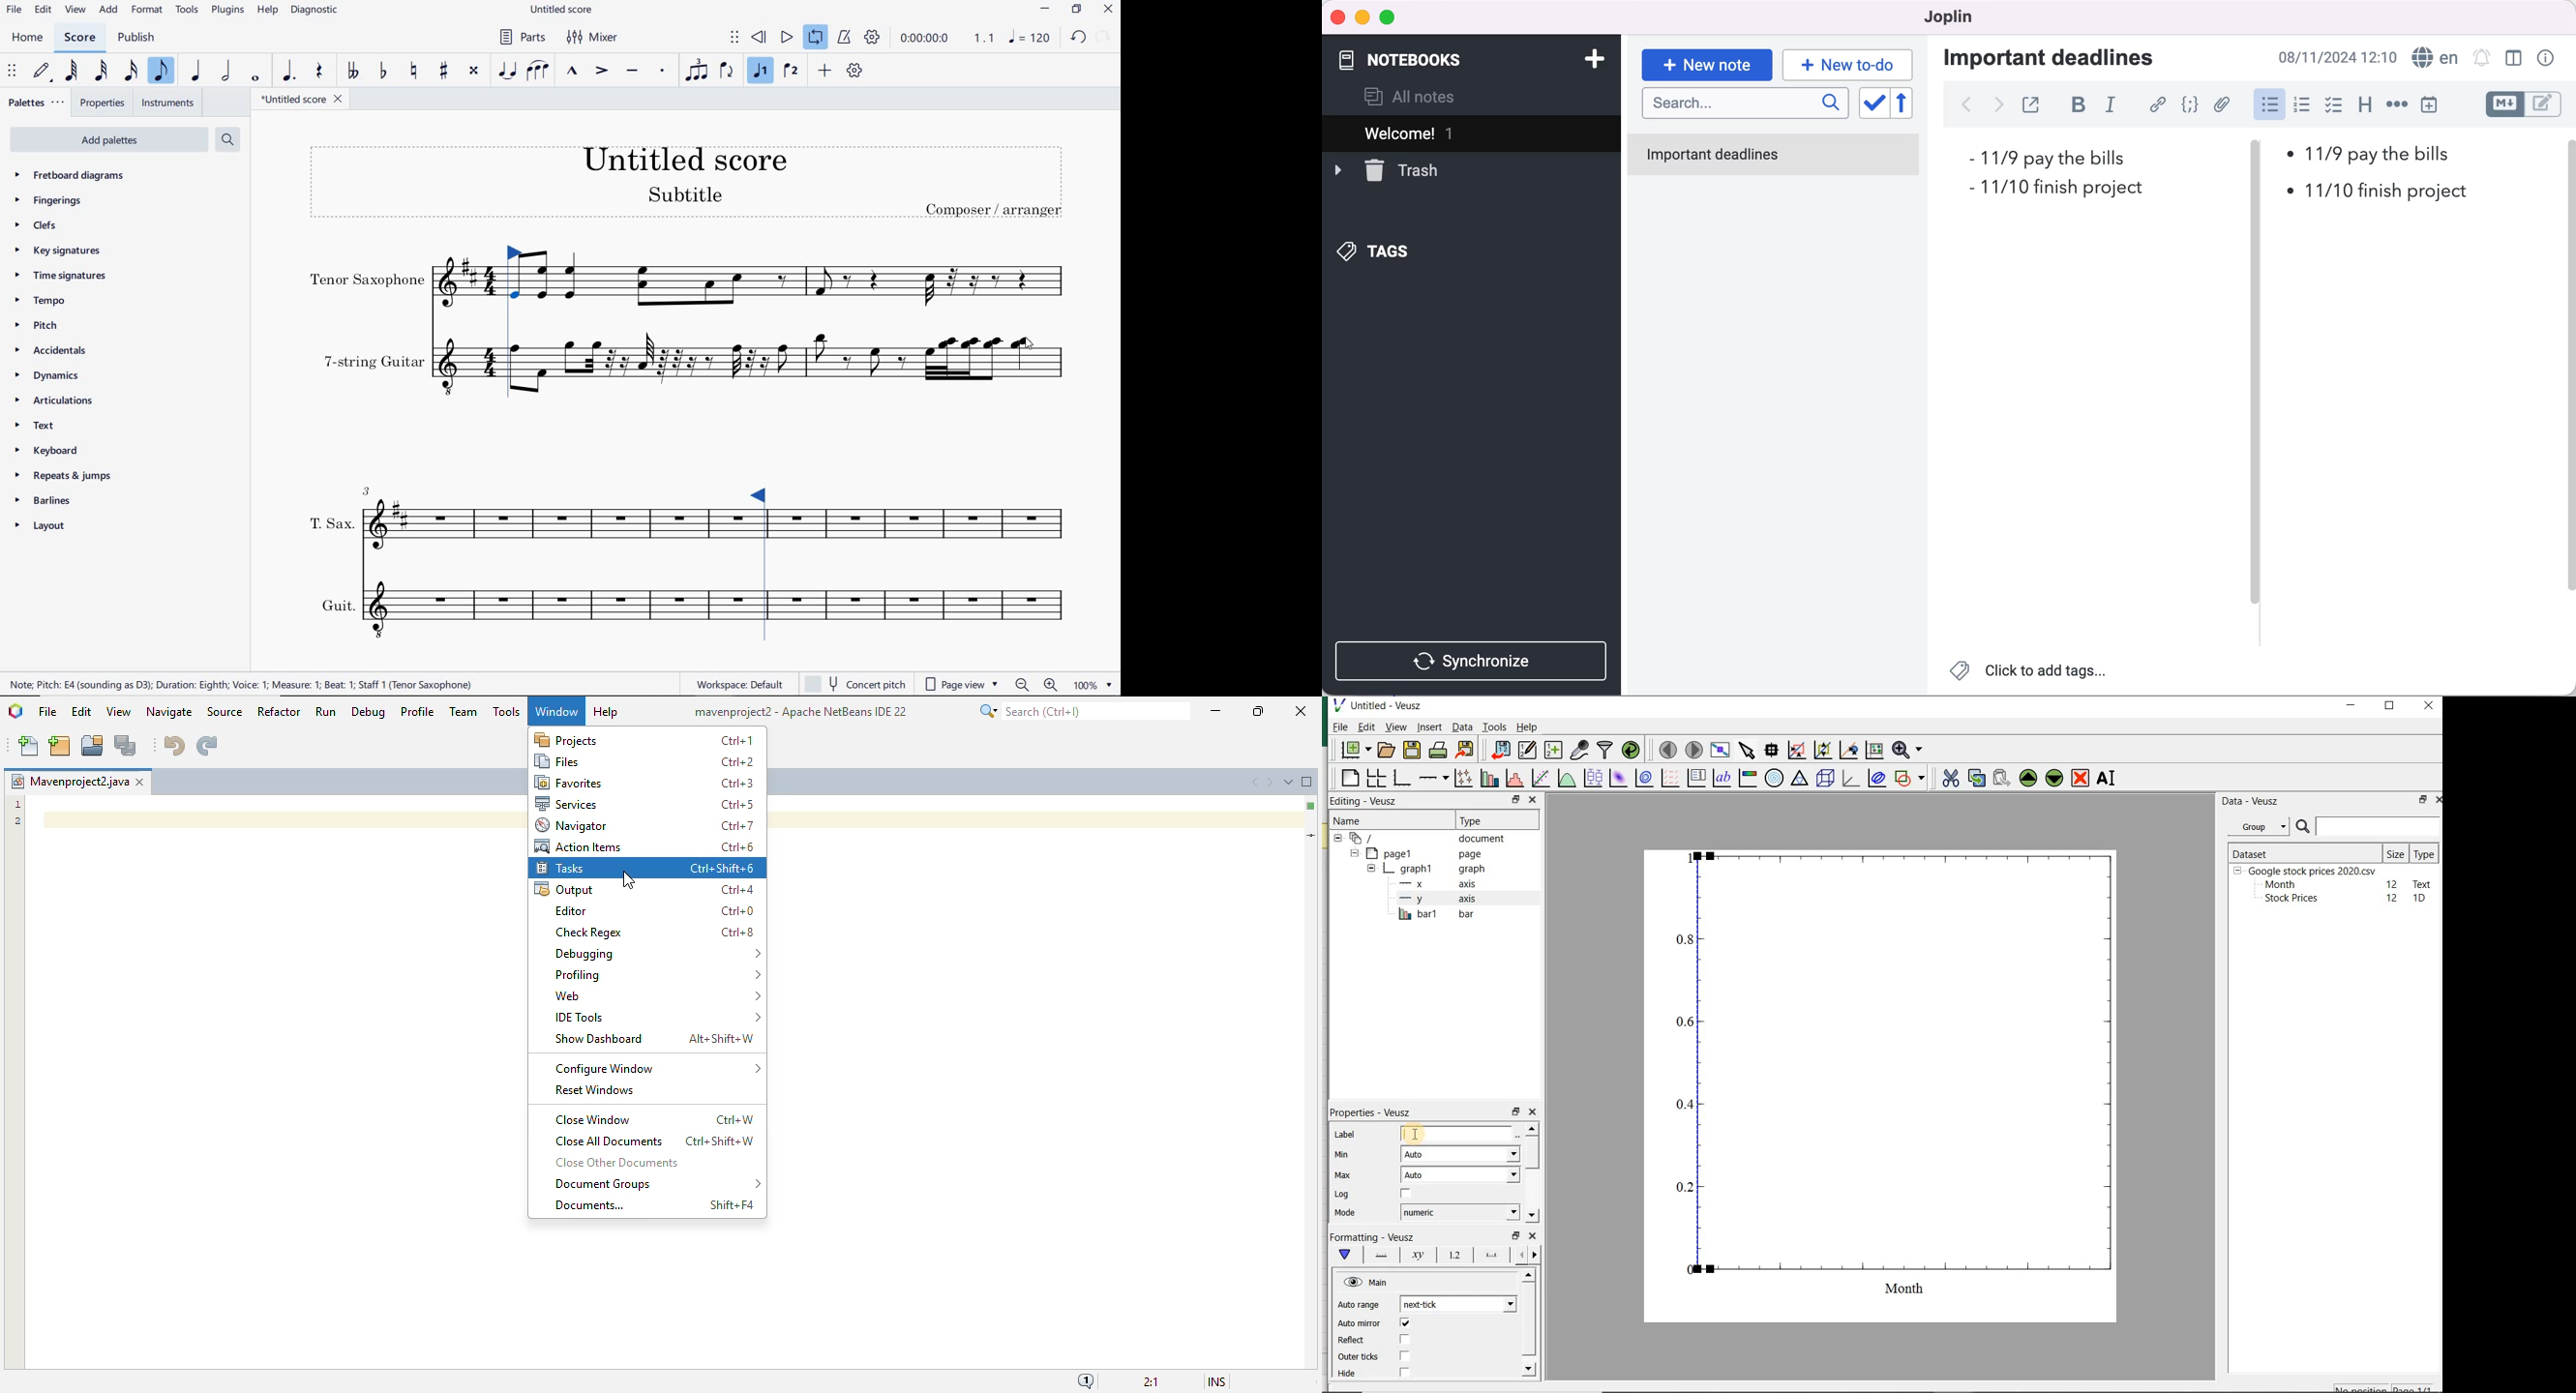  I want to click on concert pitch, so click(856, 682).